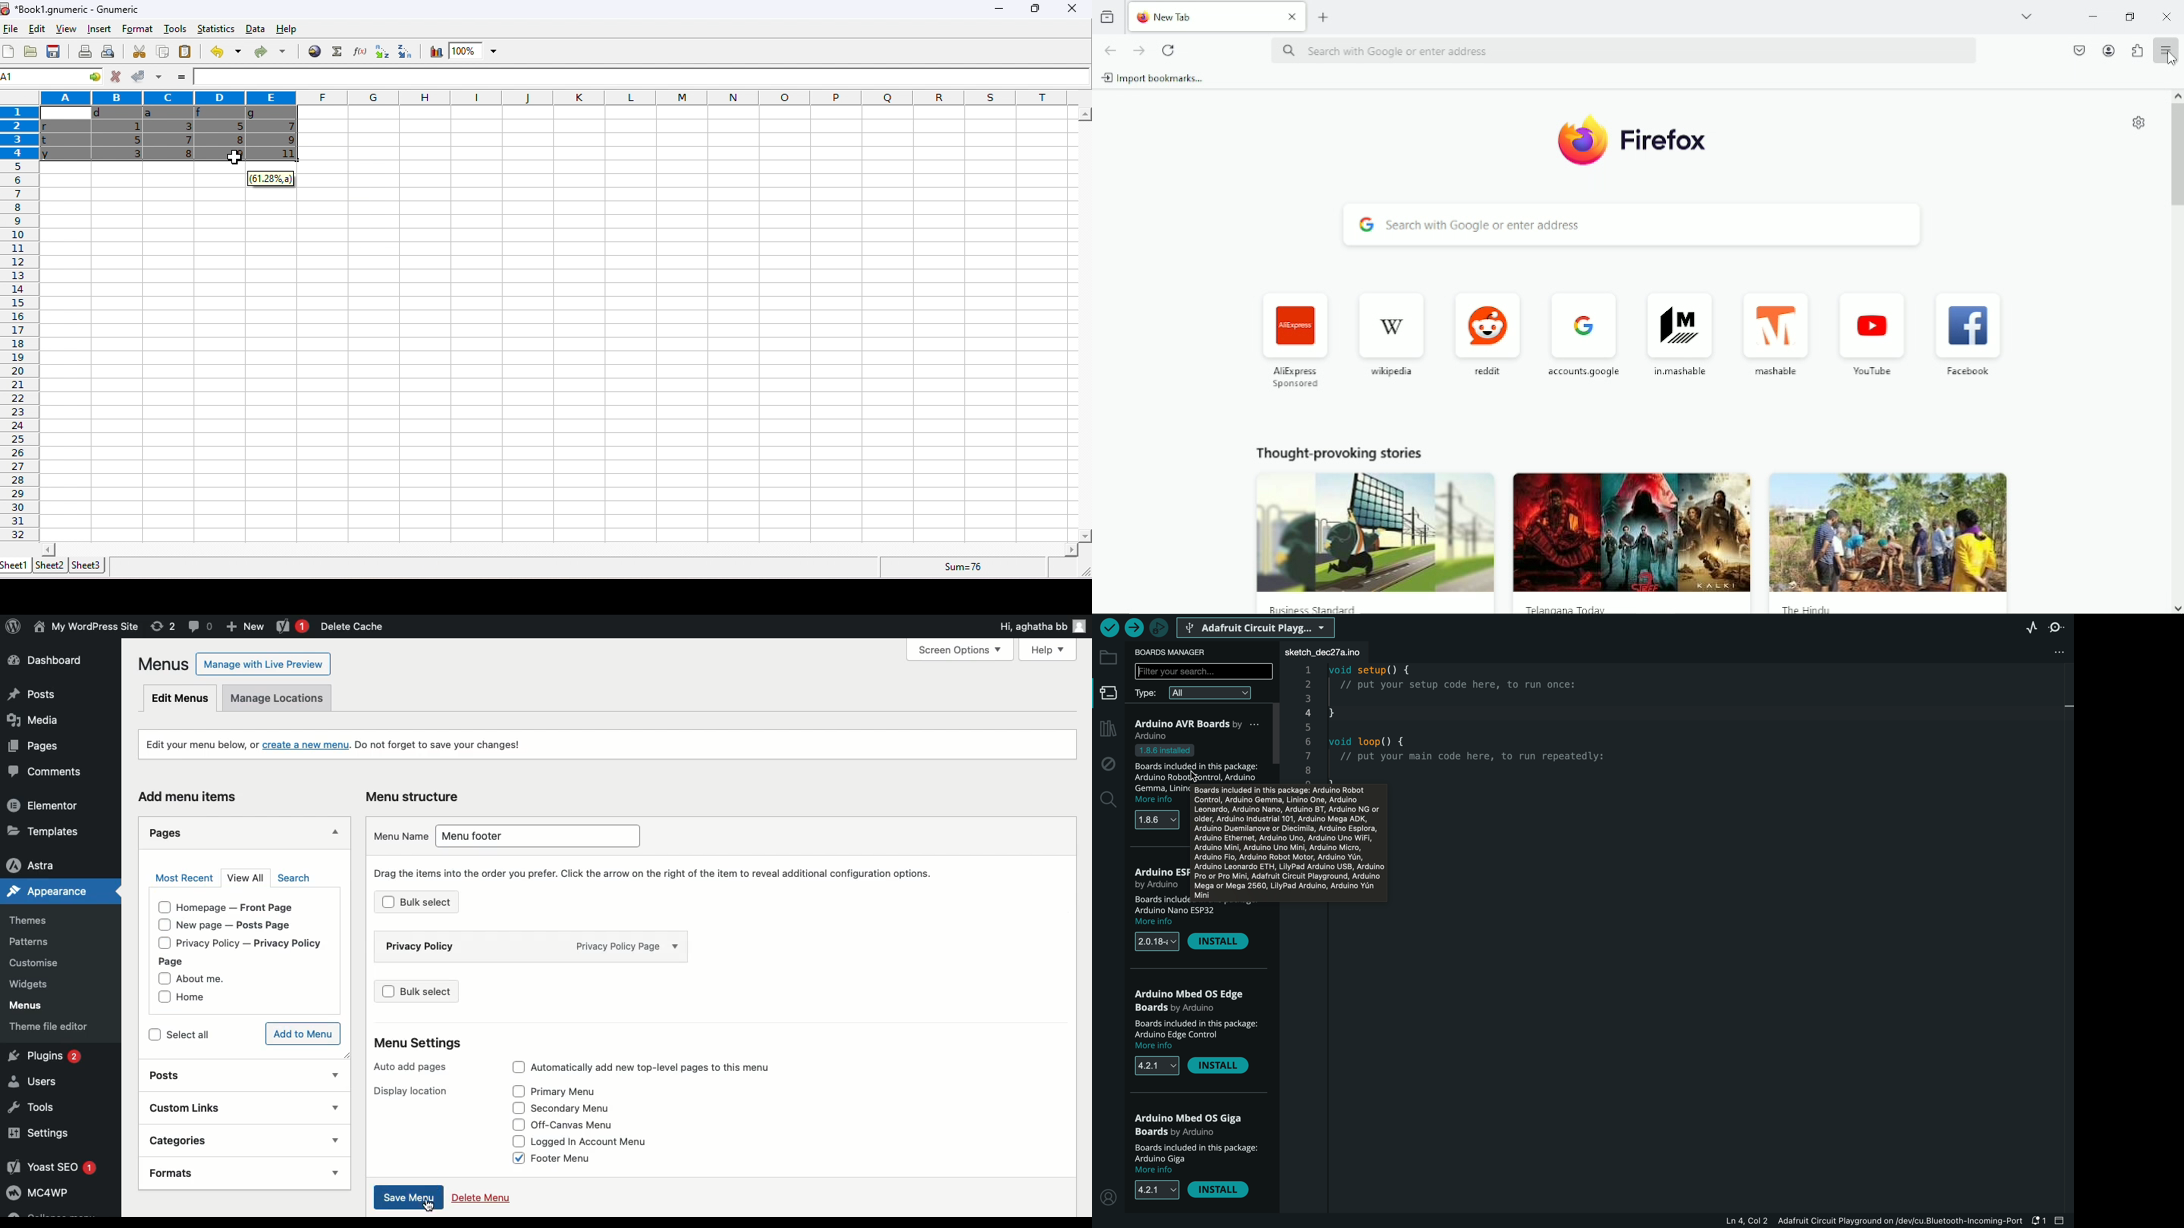 This screenshot has width=2184, height=1232. I want to click on Menu footer, so click(544, 836).